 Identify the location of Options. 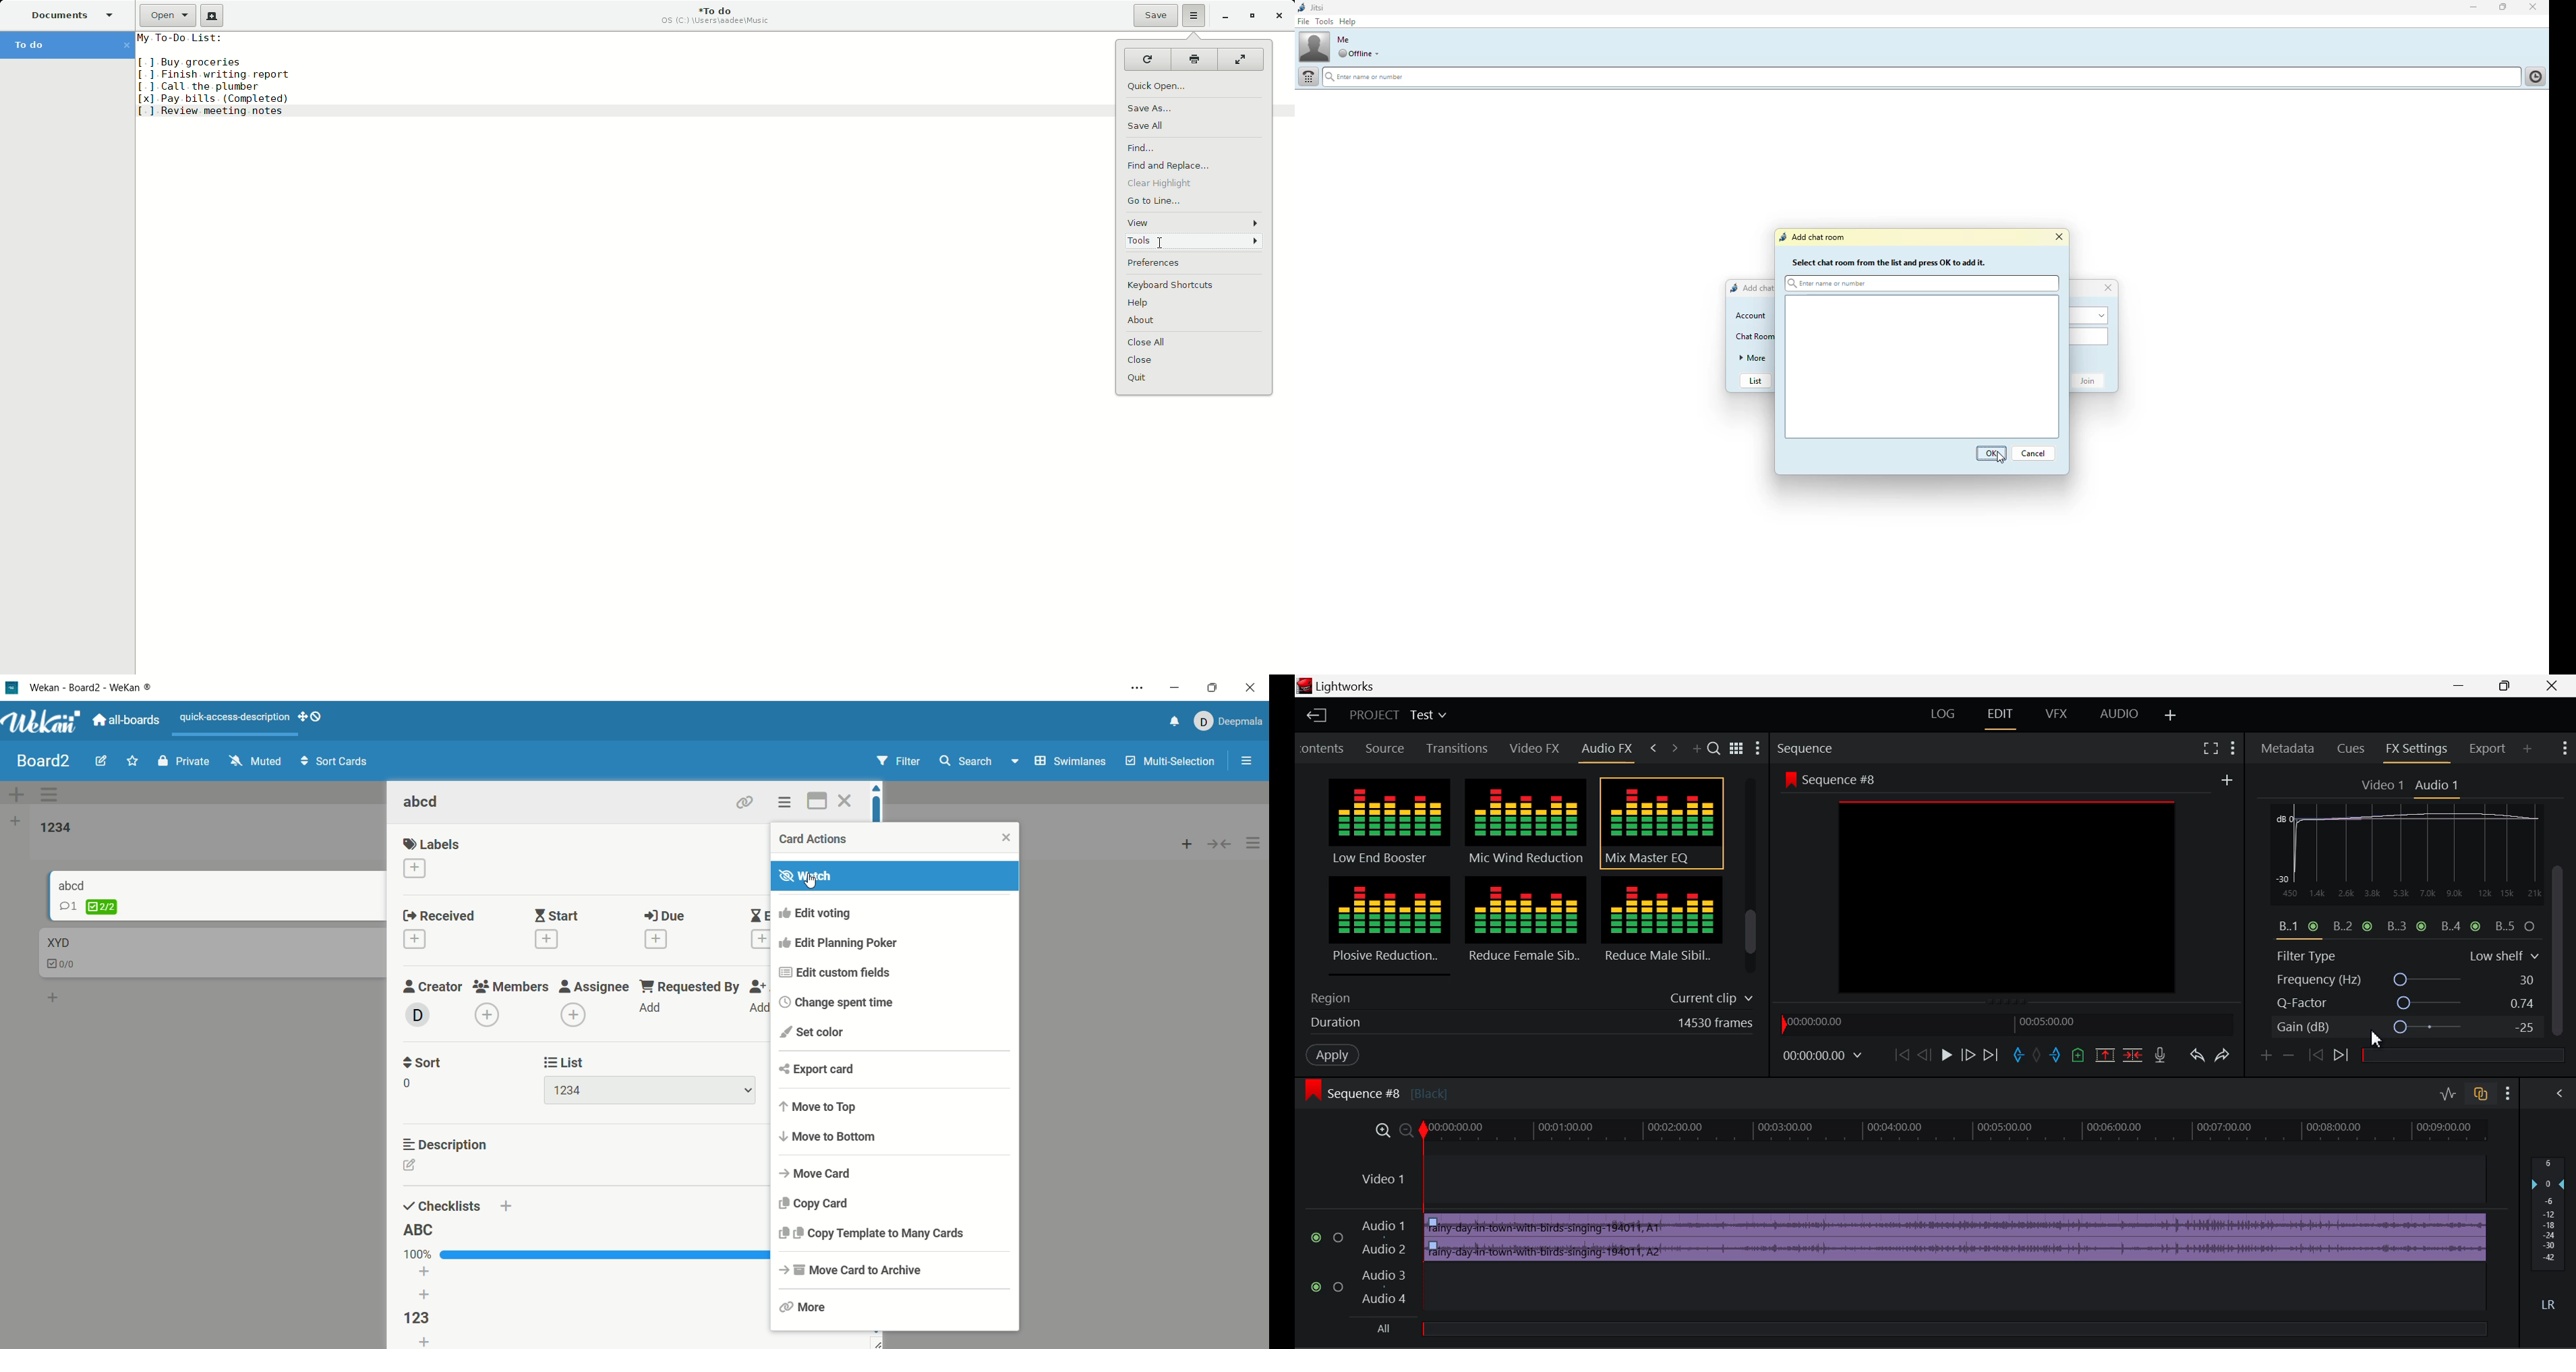
(1194, 16).